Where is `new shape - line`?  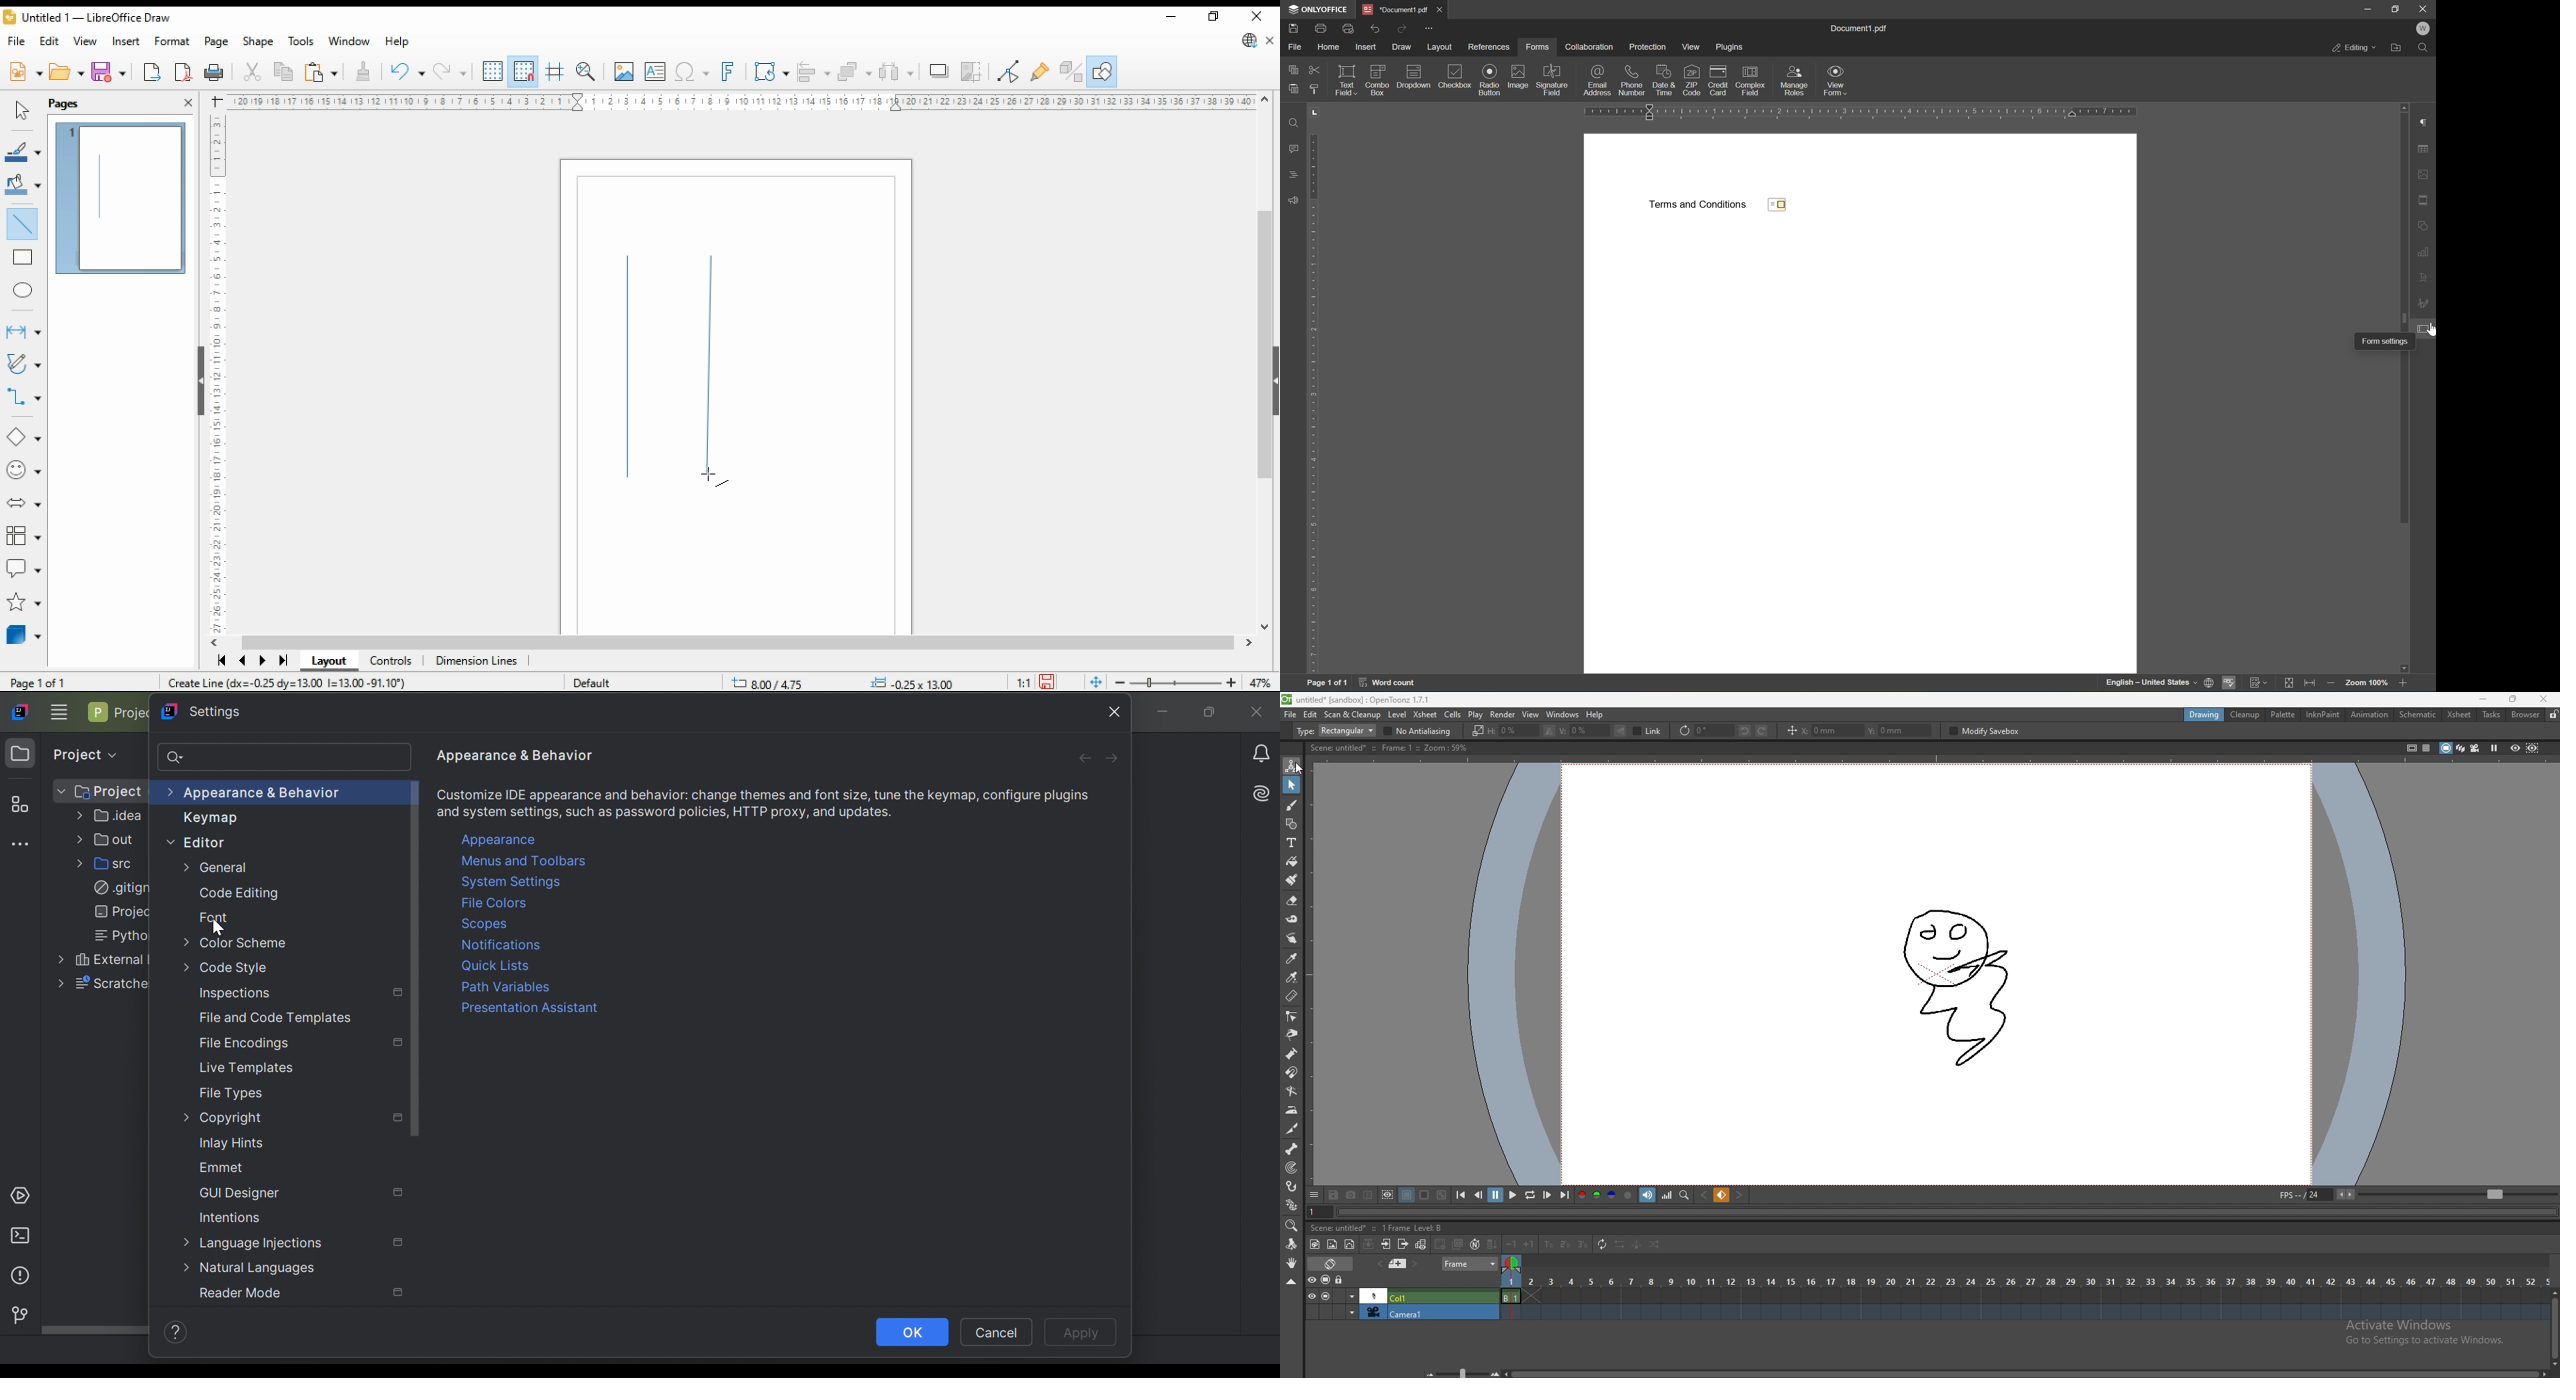 new shape - line is located at coordinates (709, 369).